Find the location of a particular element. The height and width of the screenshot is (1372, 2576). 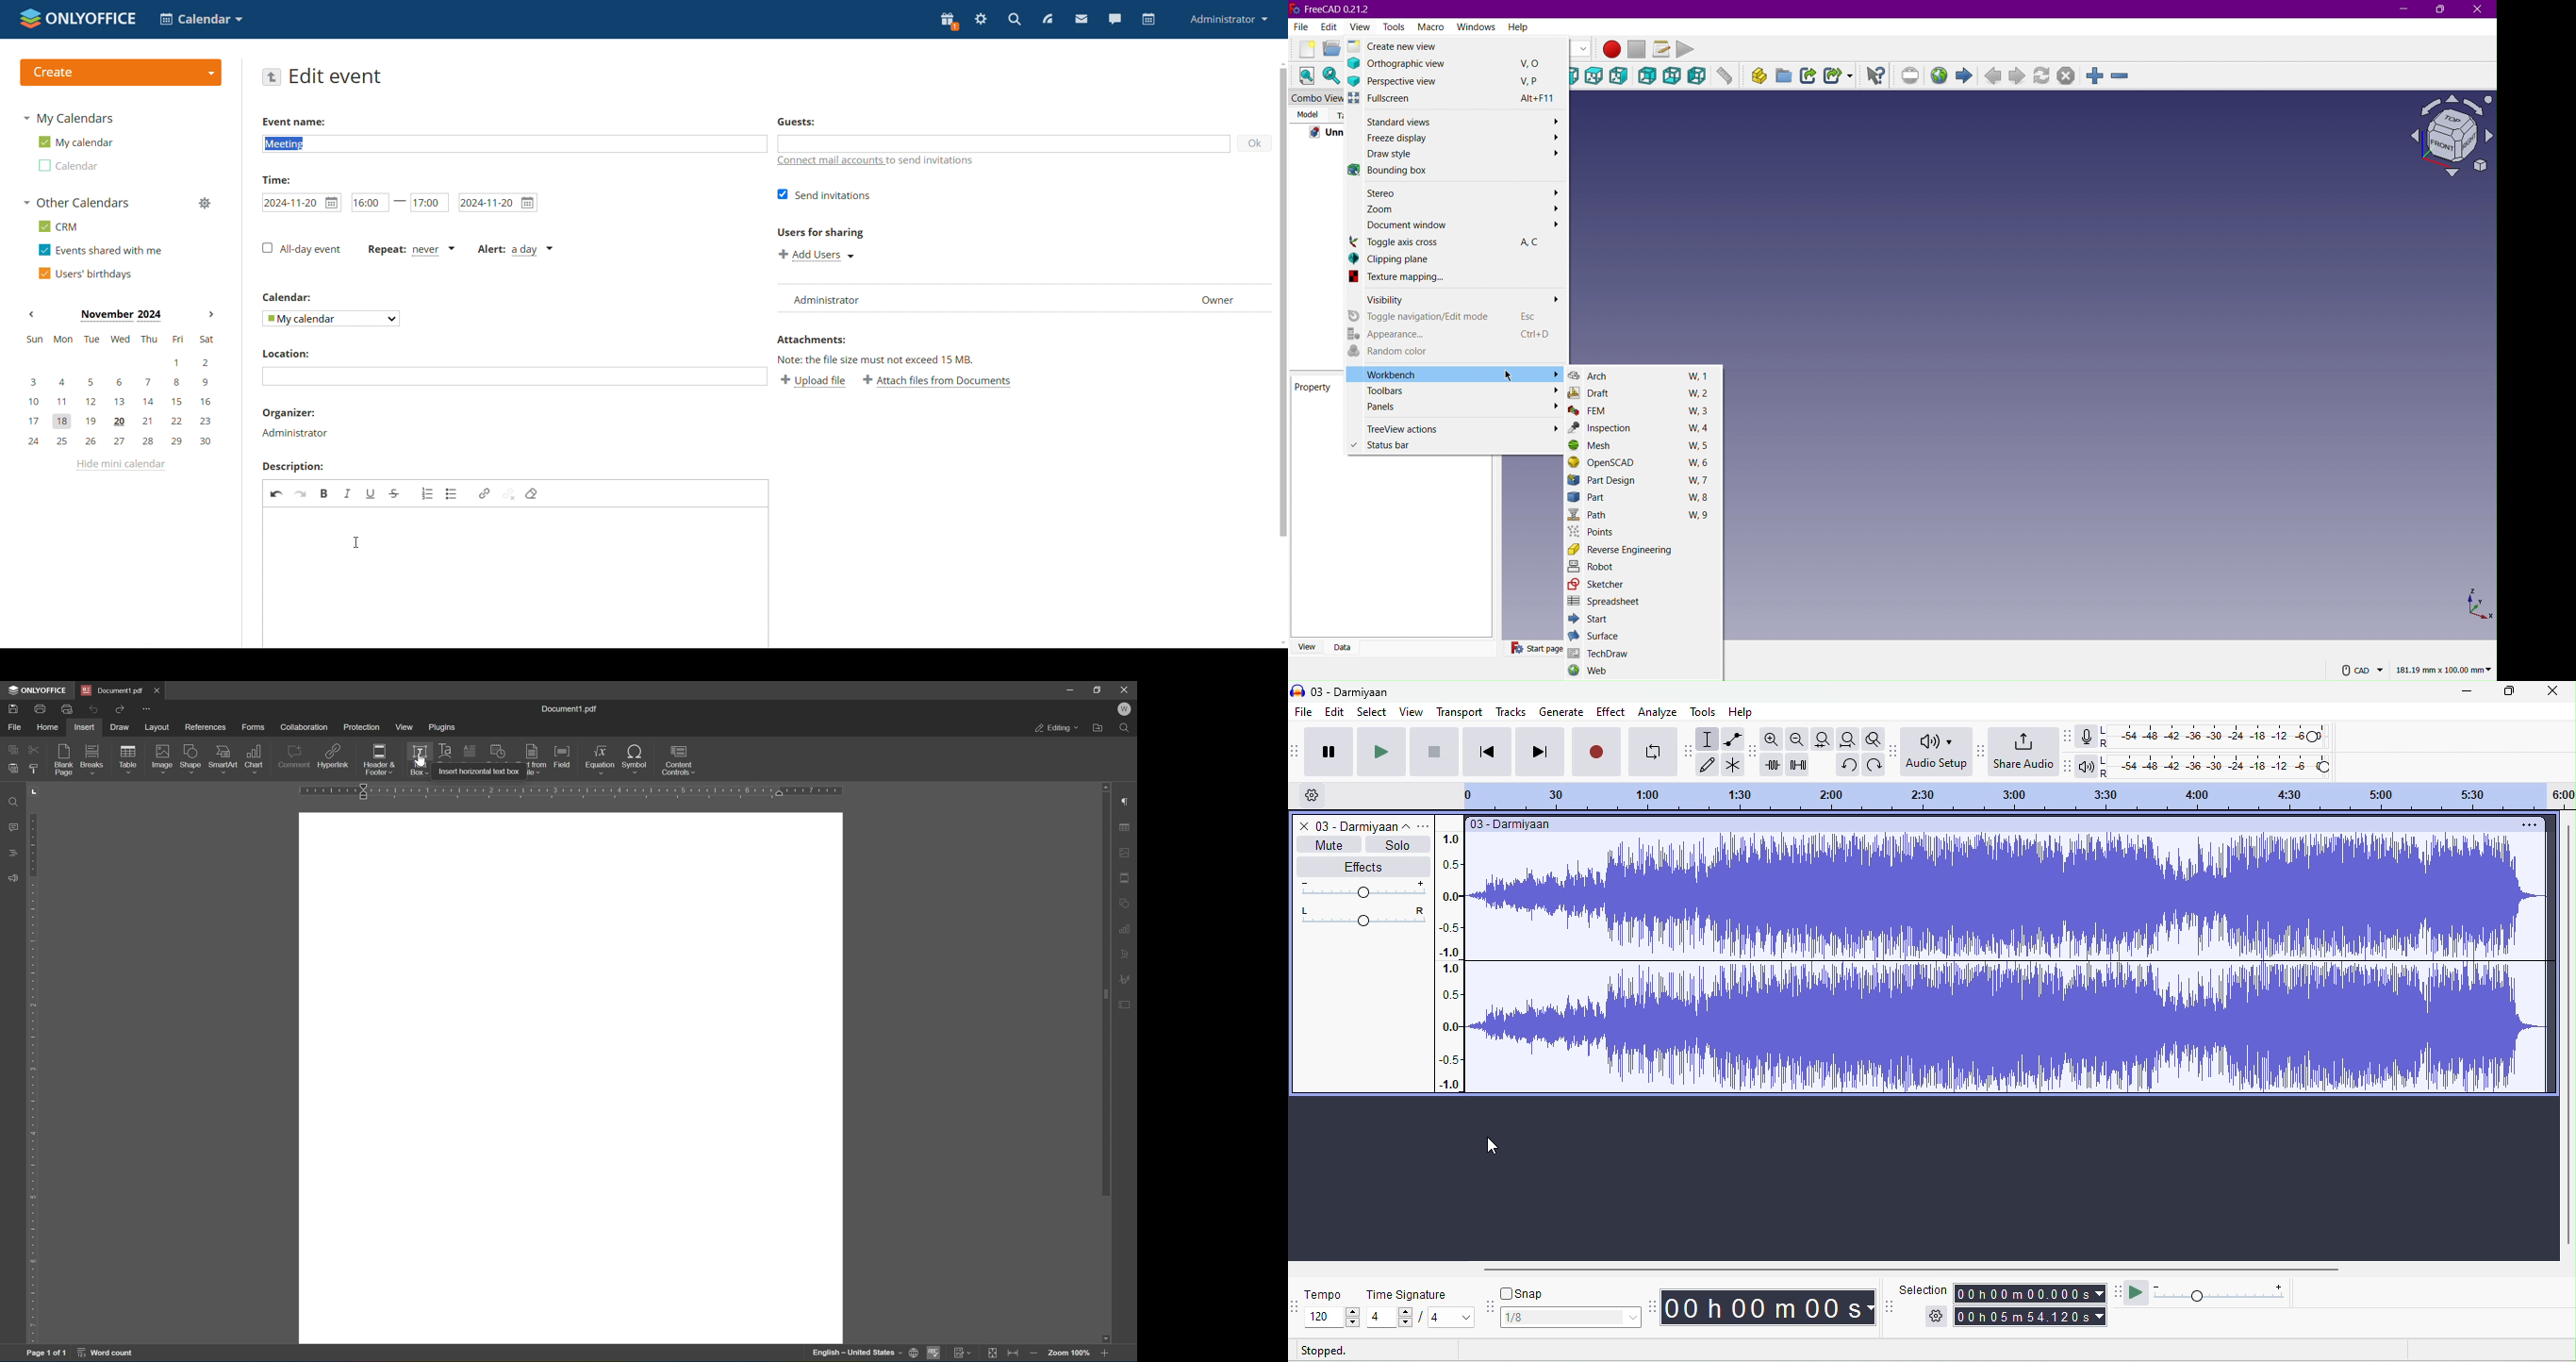

timeline  is located at coordinates (2017, 797).